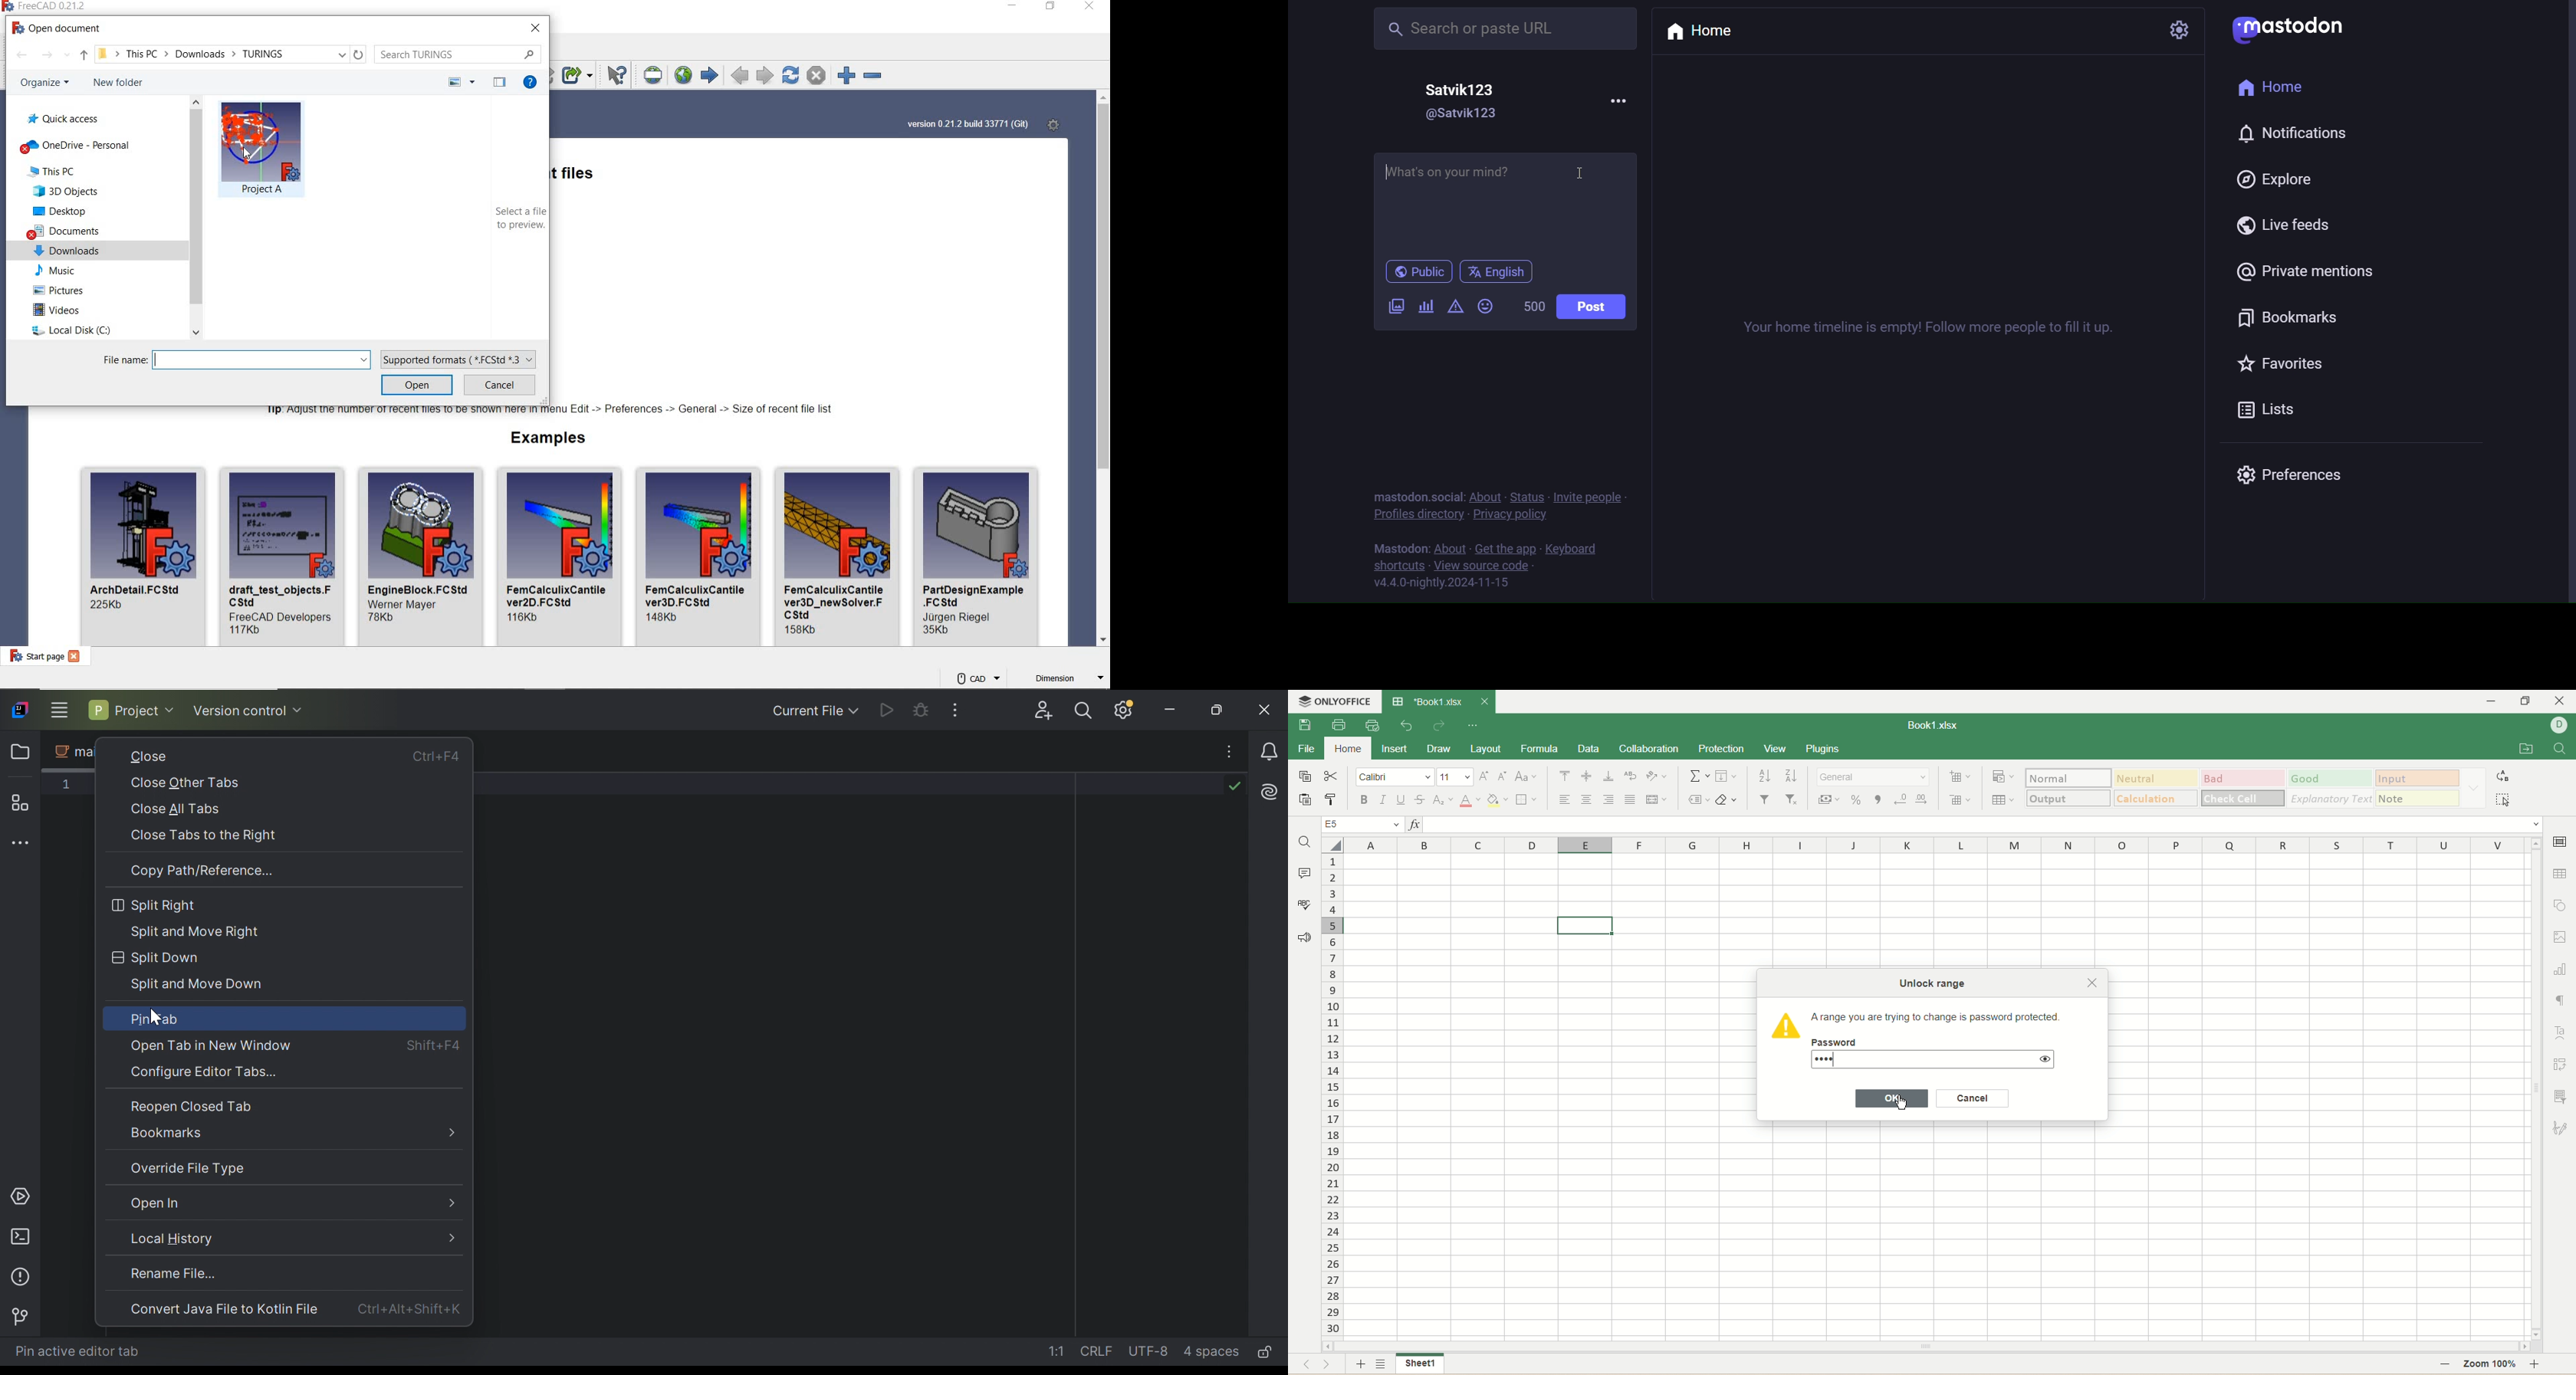  I want to click on merge and center, so click(1657, 800).